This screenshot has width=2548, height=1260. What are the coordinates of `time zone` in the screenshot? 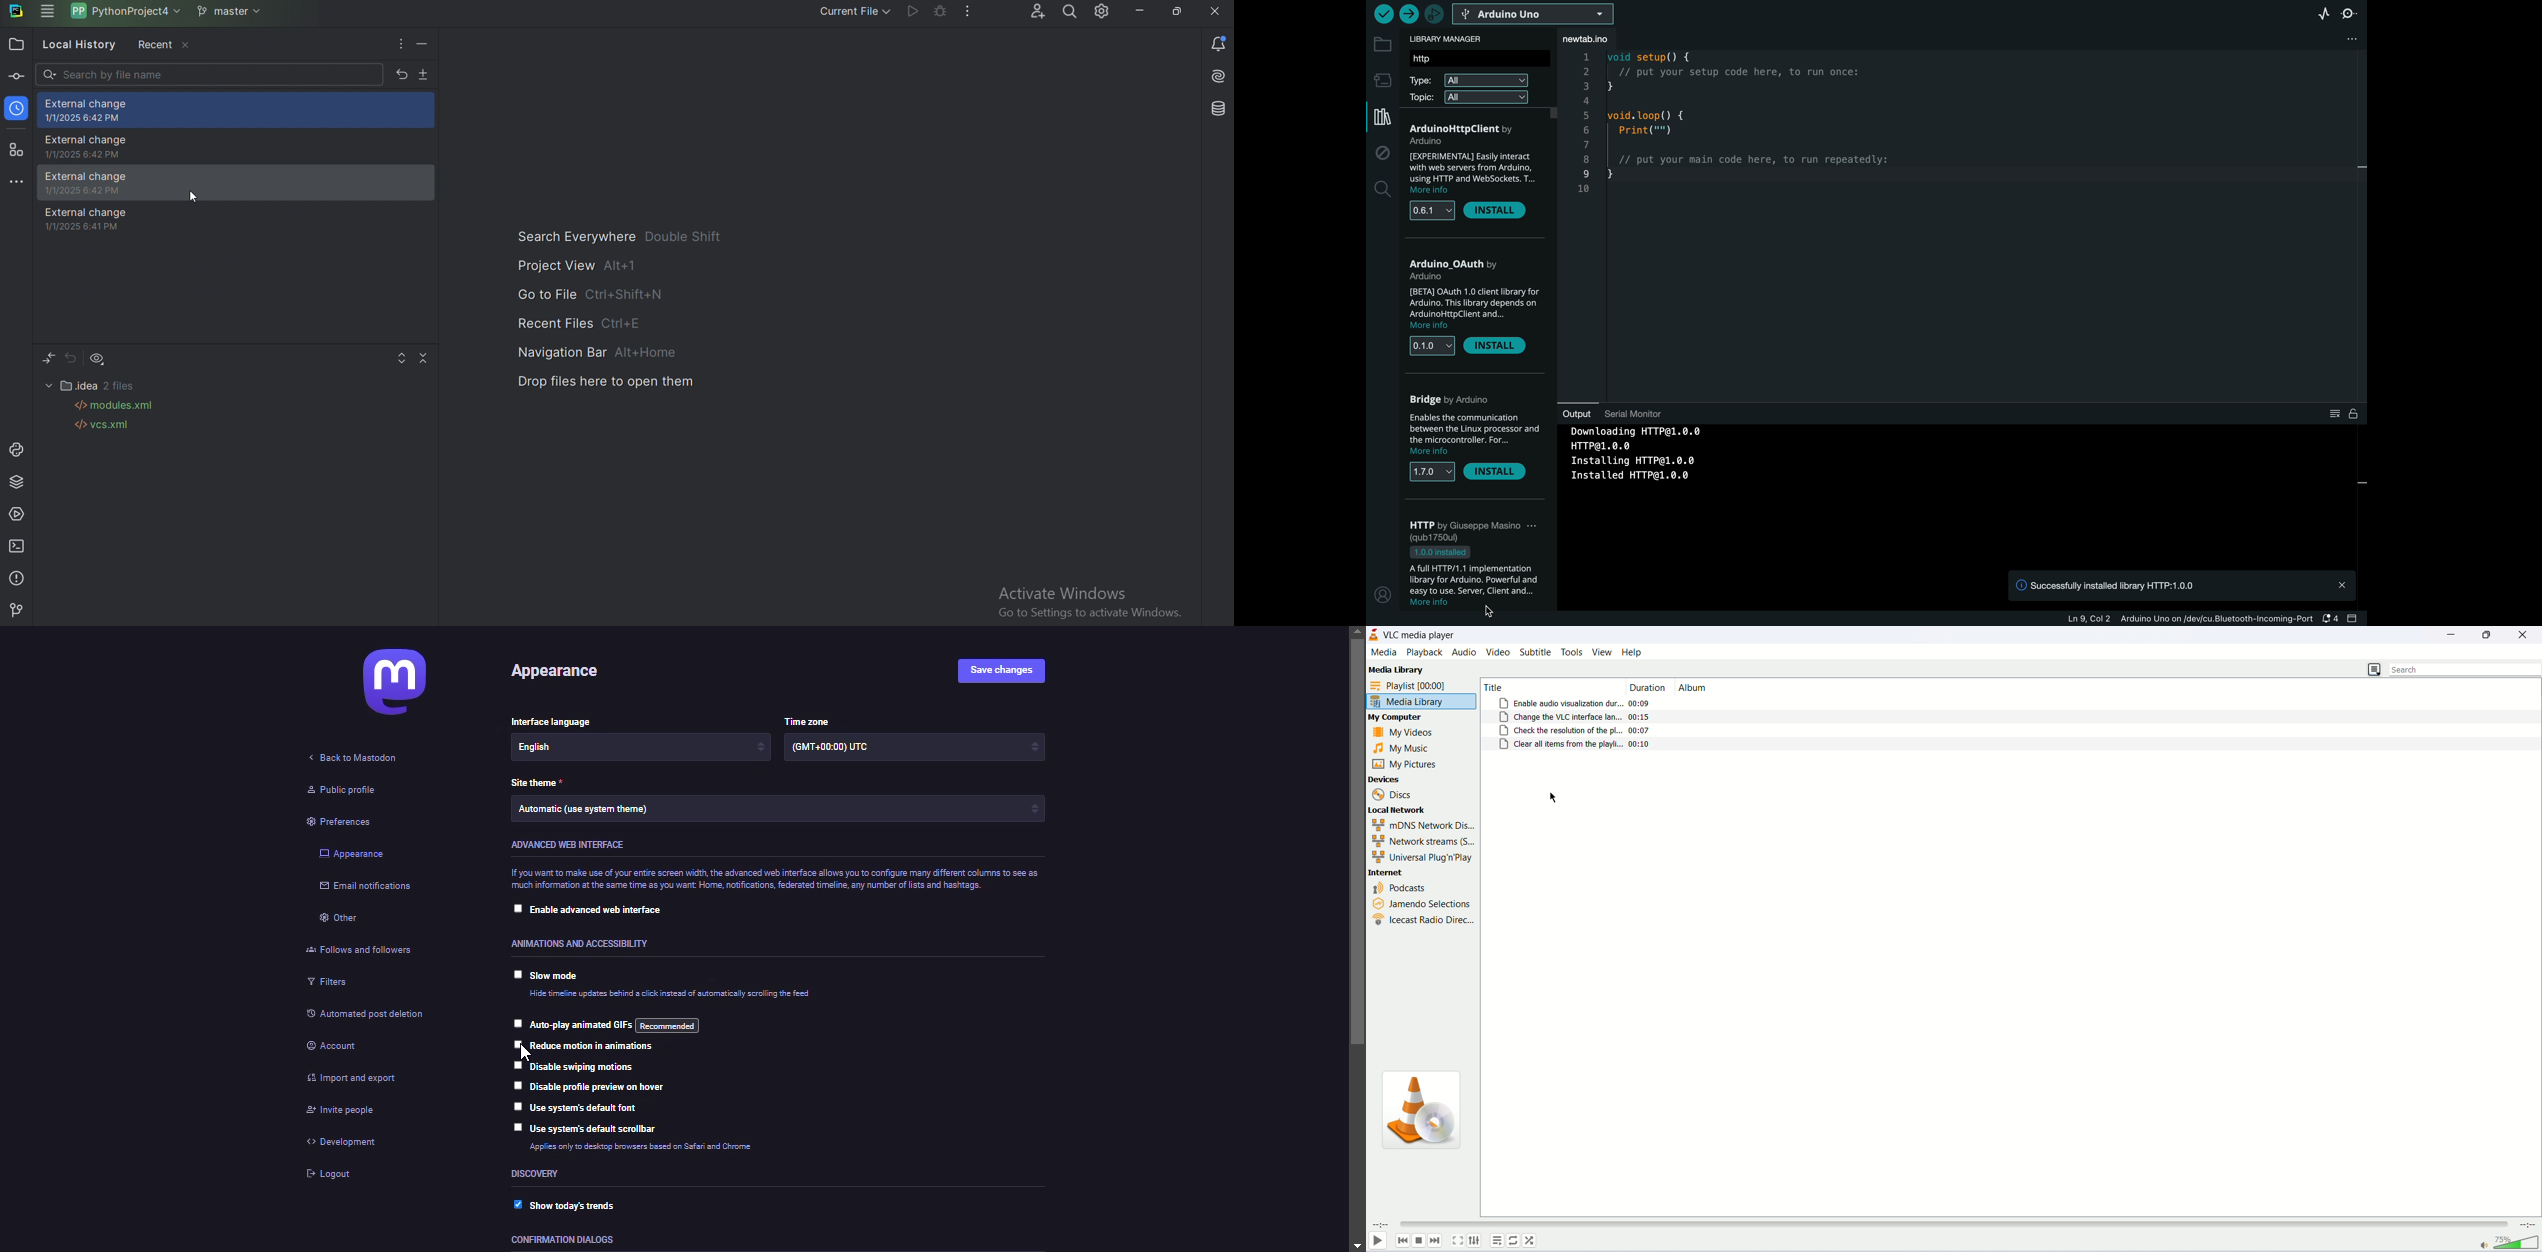 It's located at (808, 720).